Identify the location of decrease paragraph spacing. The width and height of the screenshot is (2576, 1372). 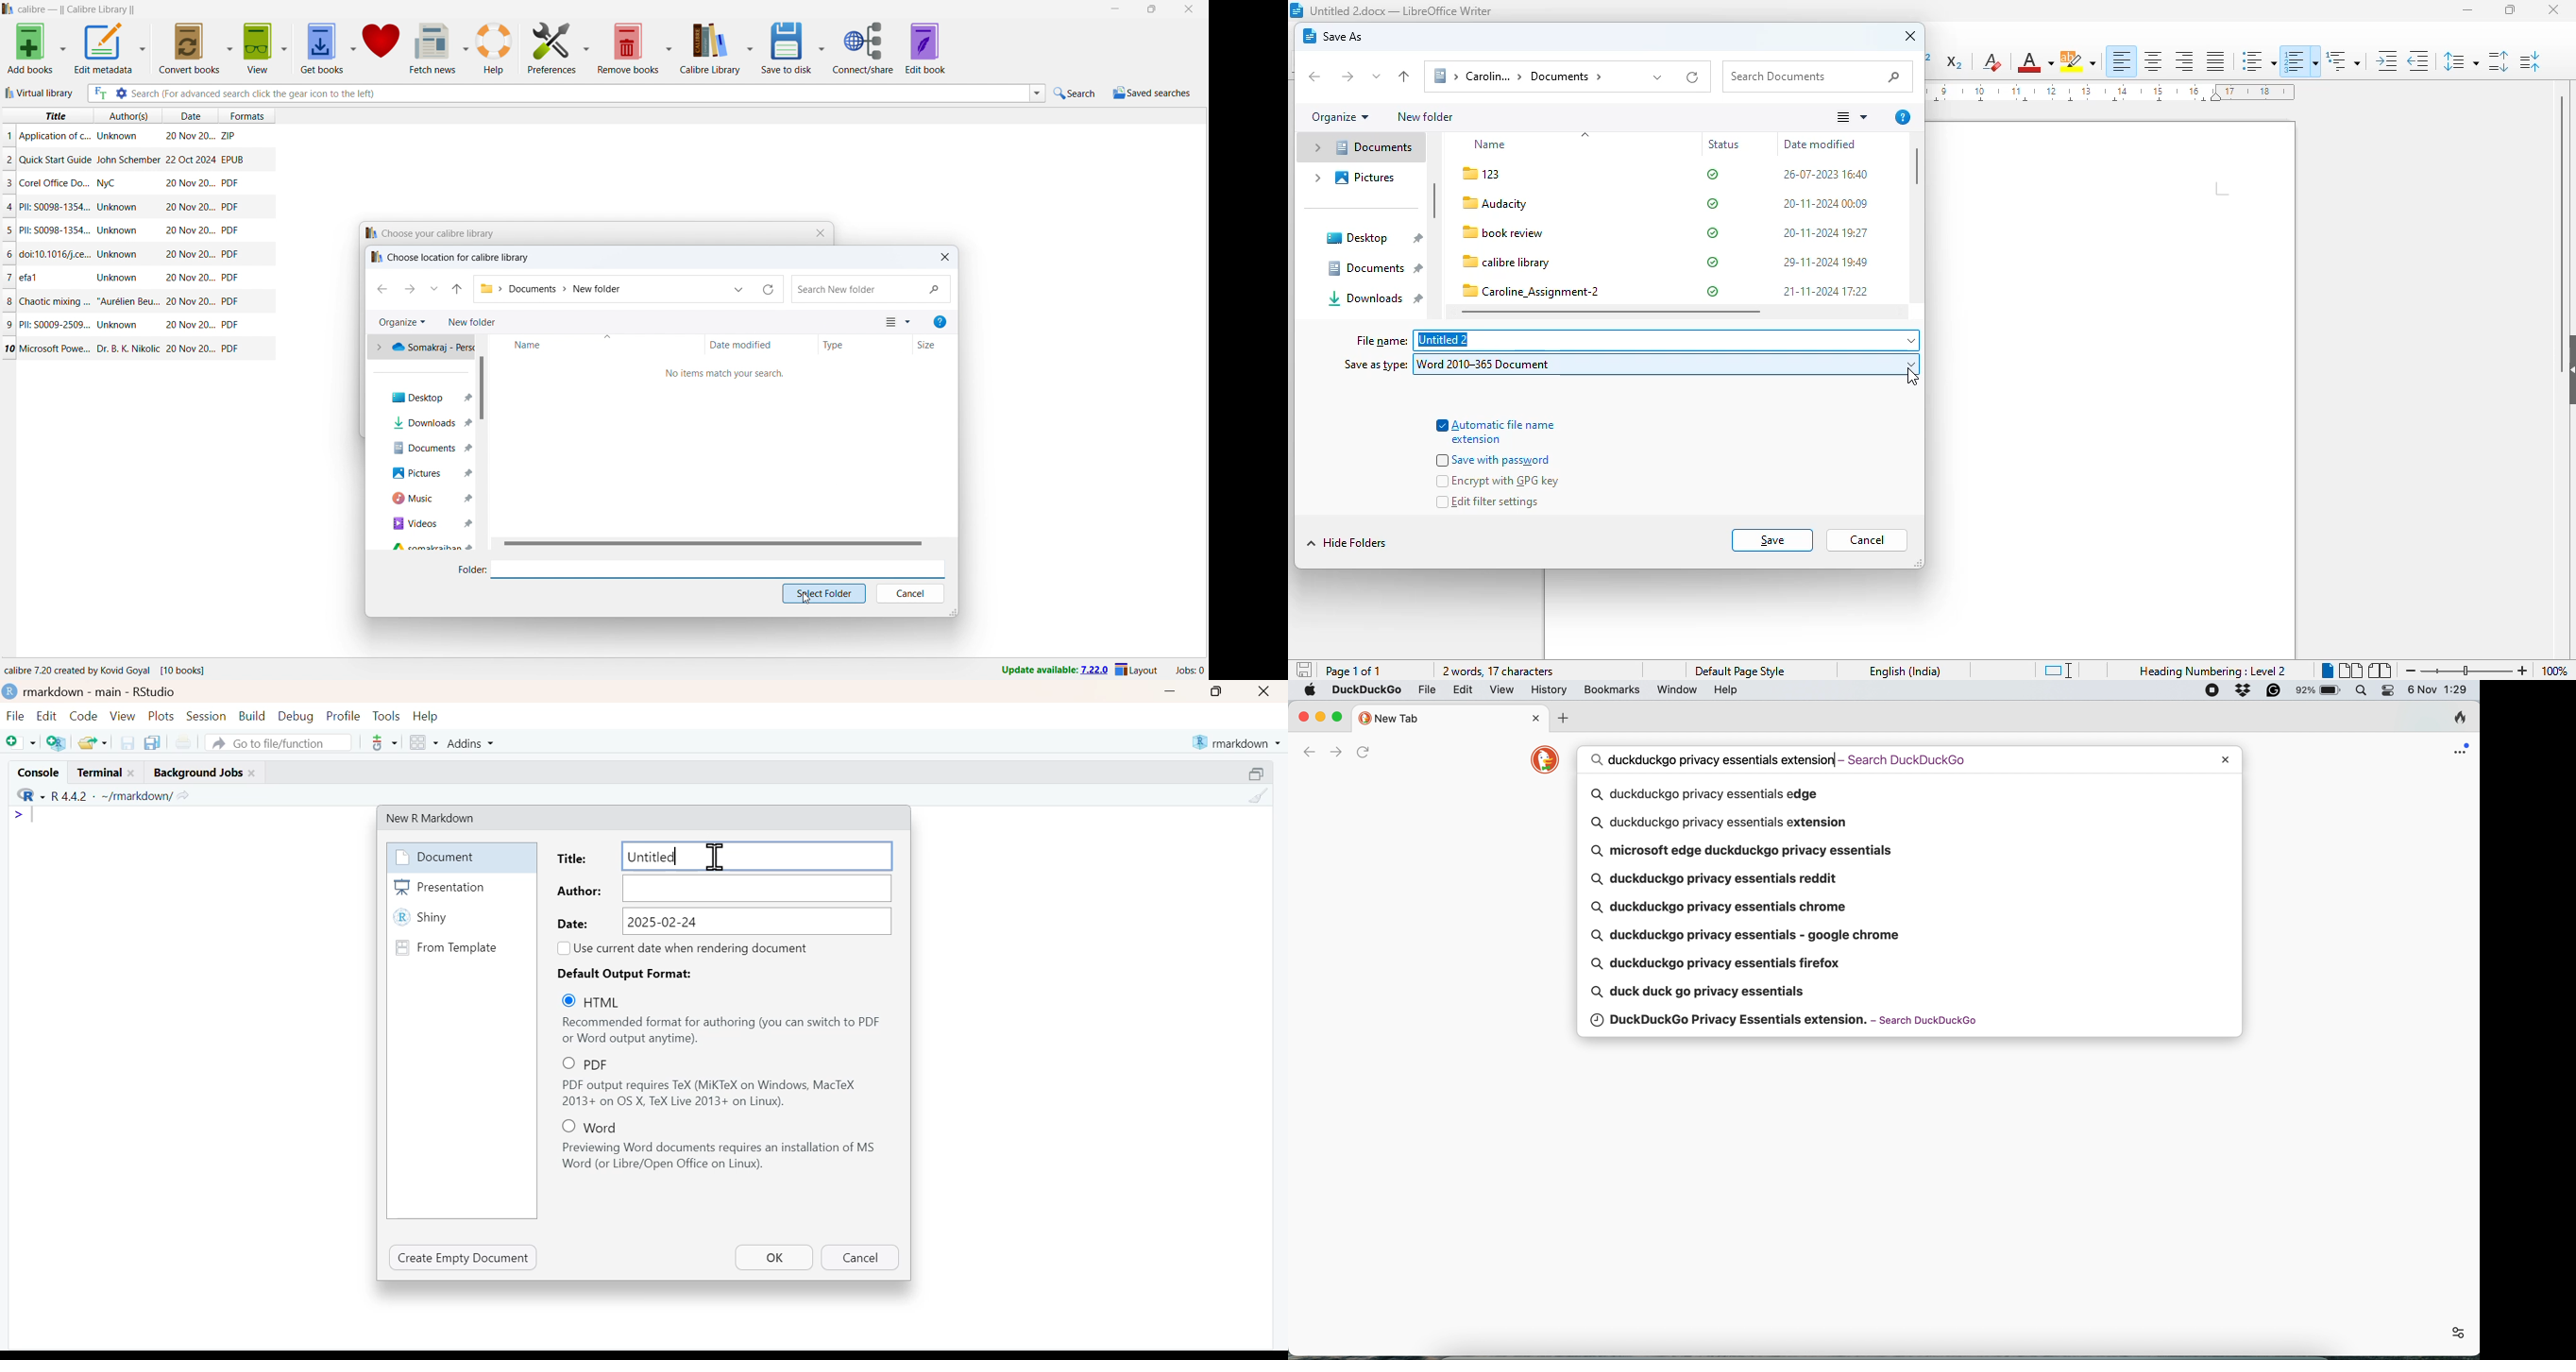
(2531, 61).